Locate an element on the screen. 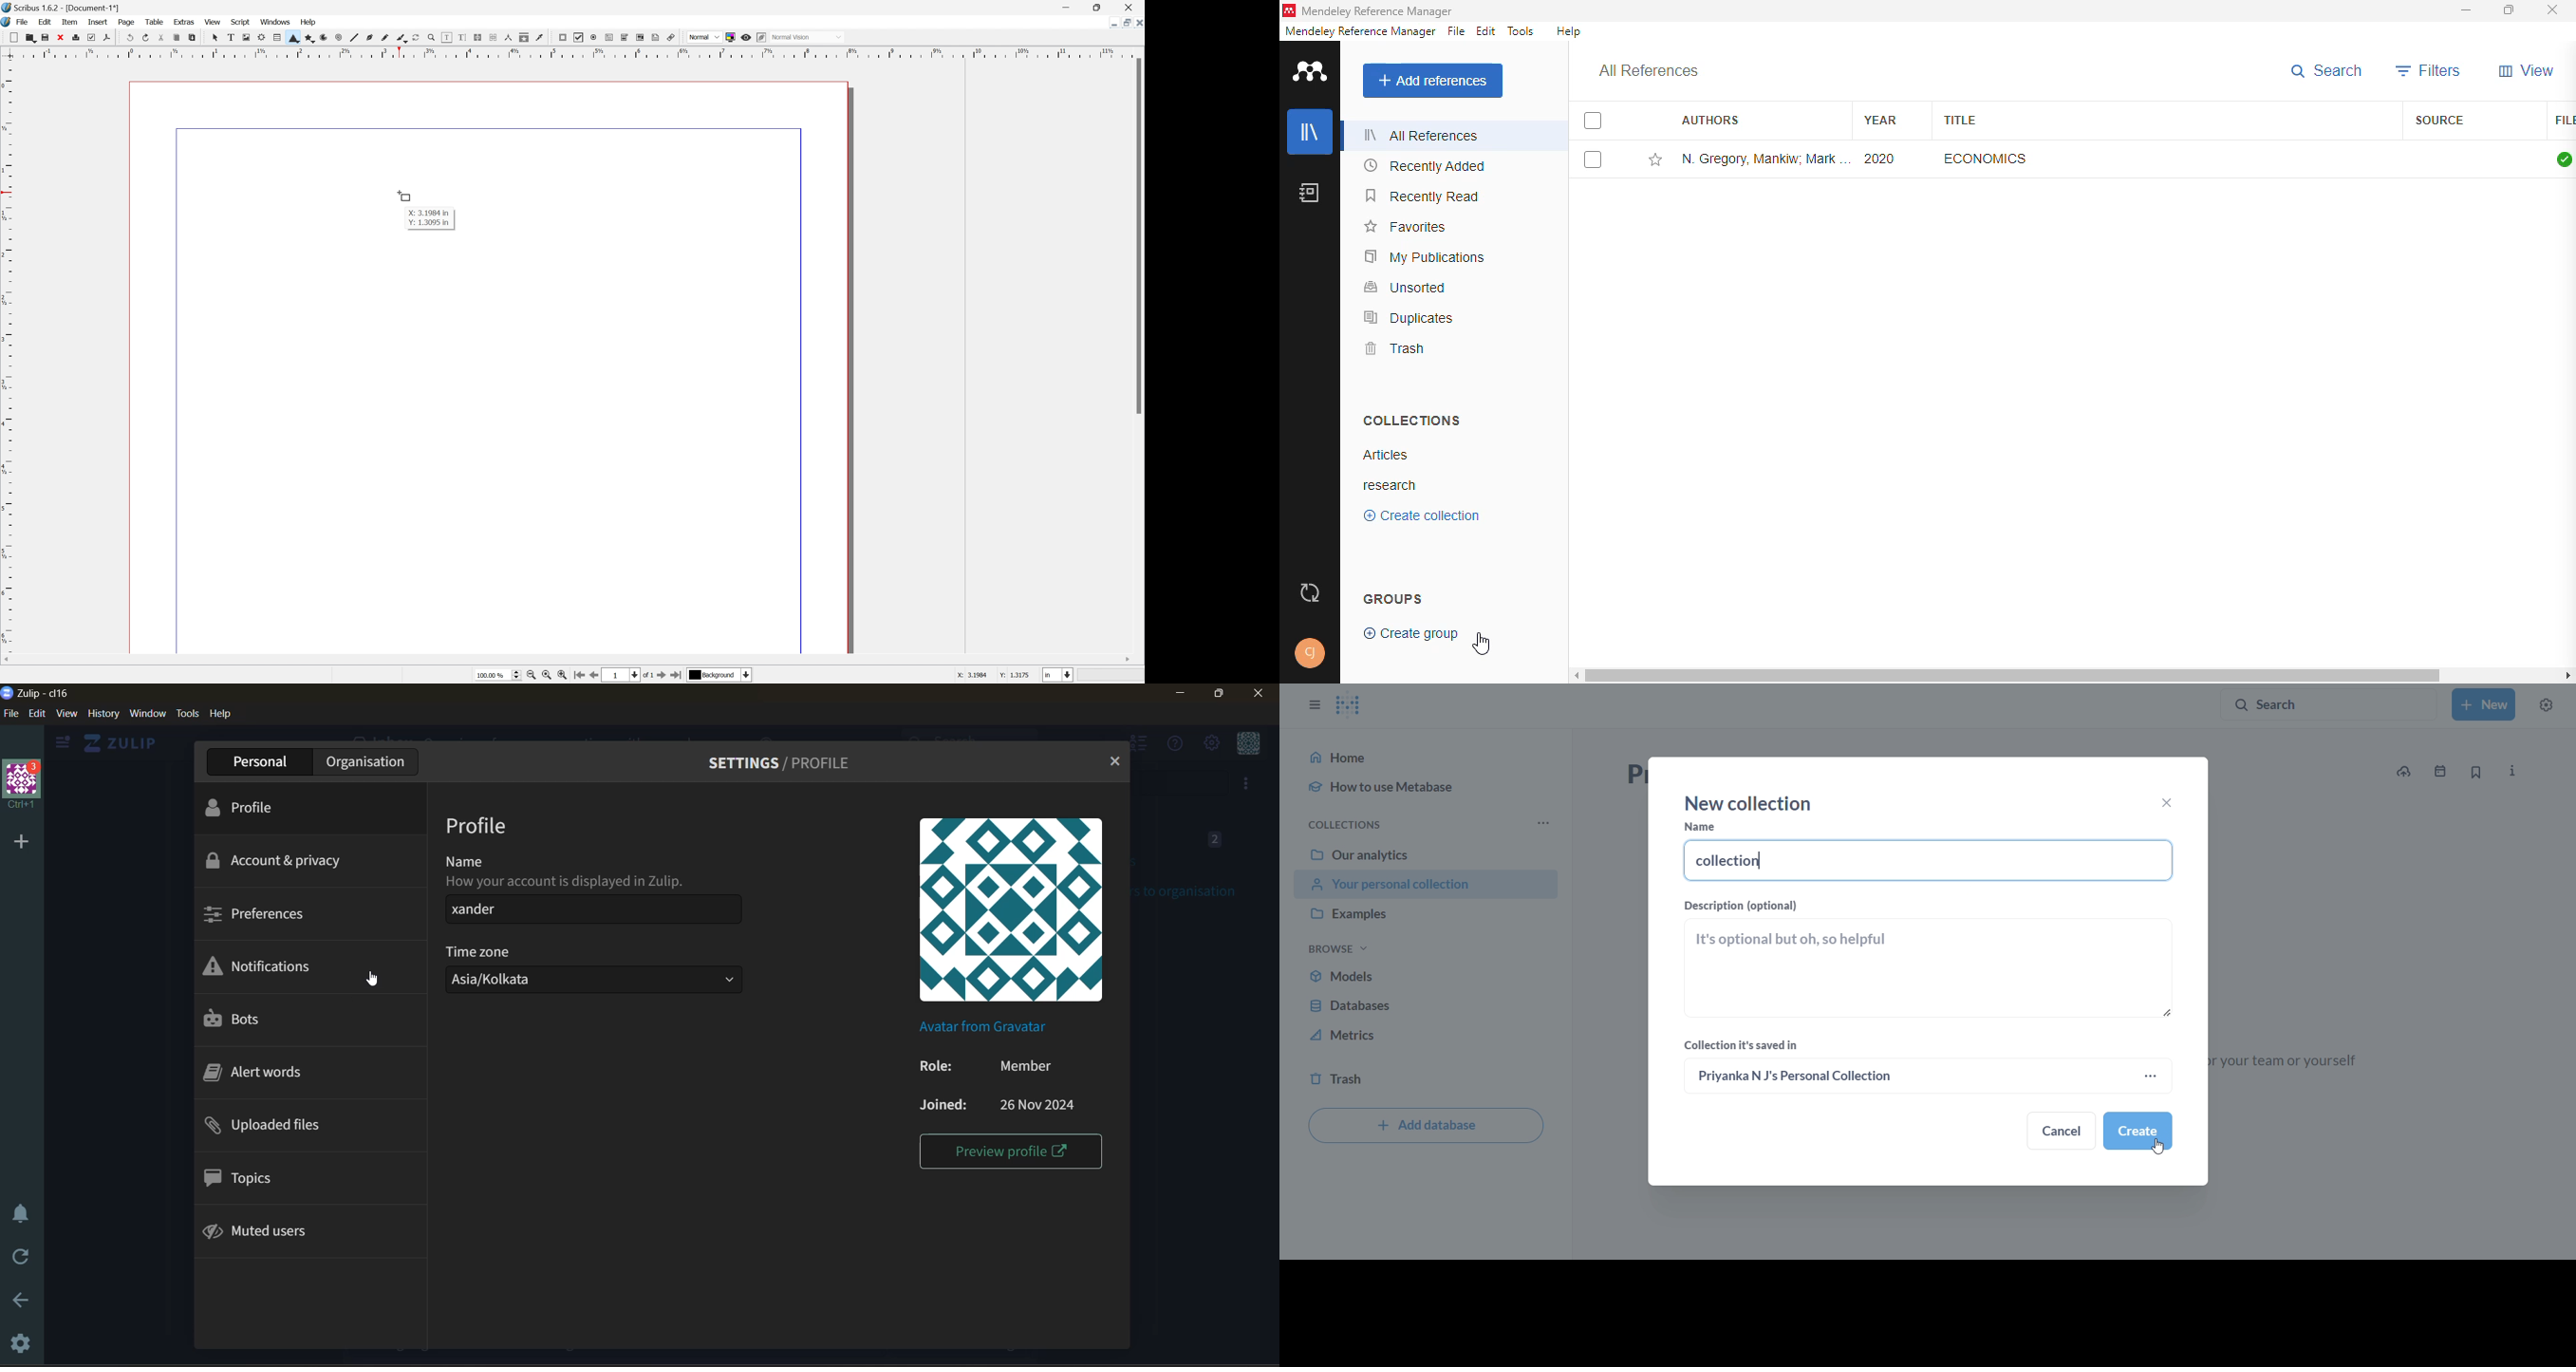 The width and height of the screenshot is (2576, 1372). Spiral is located at coordinates (336, 38).